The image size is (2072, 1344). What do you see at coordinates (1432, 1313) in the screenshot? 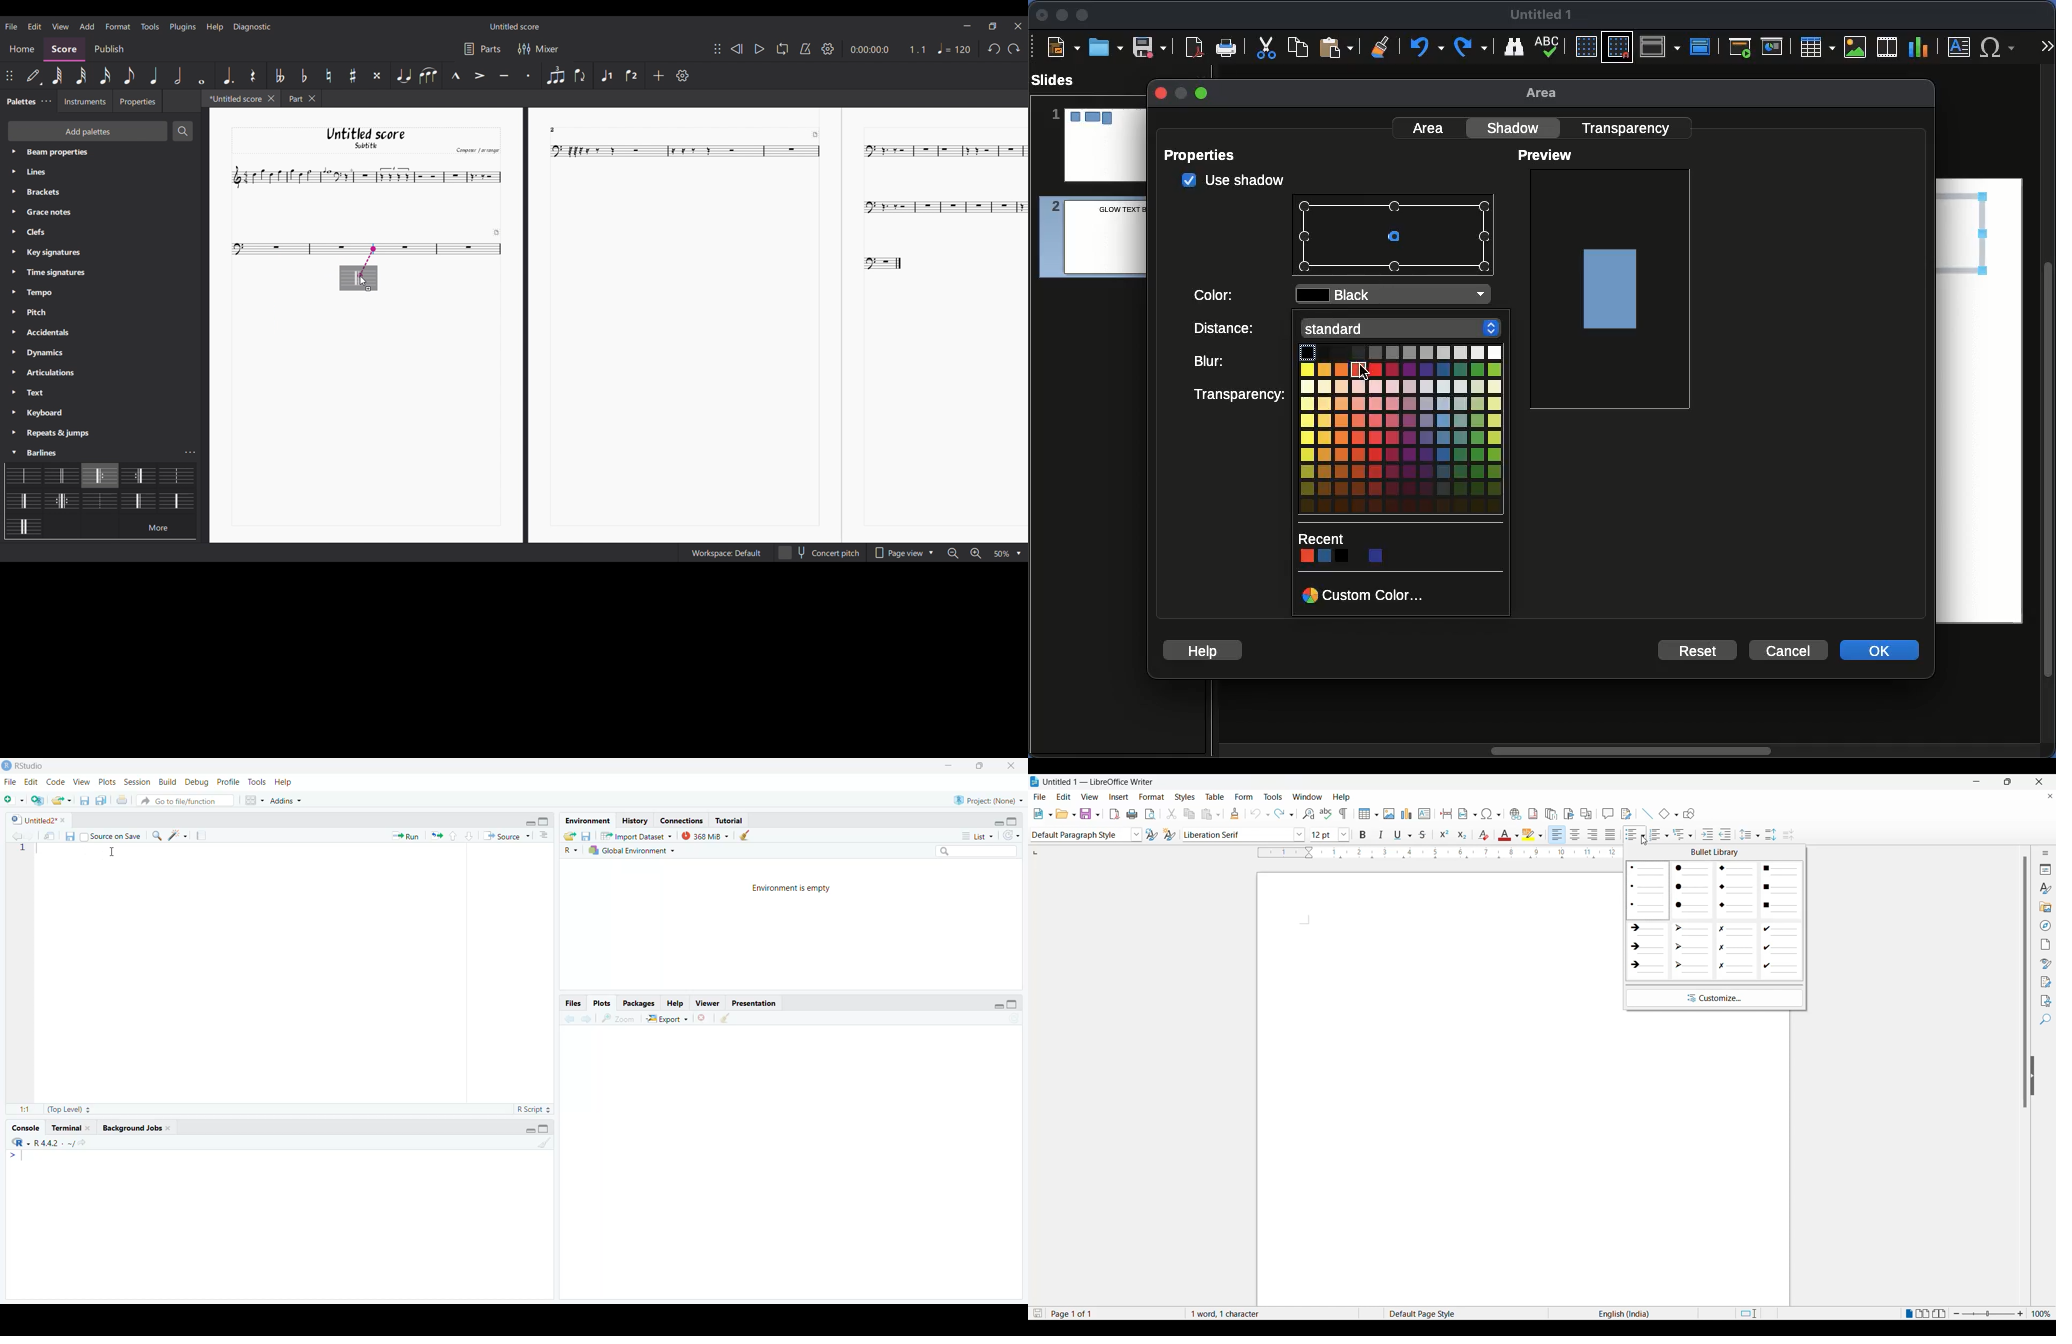
I see `Default Page Style` at bounding box center [1432, 1313].